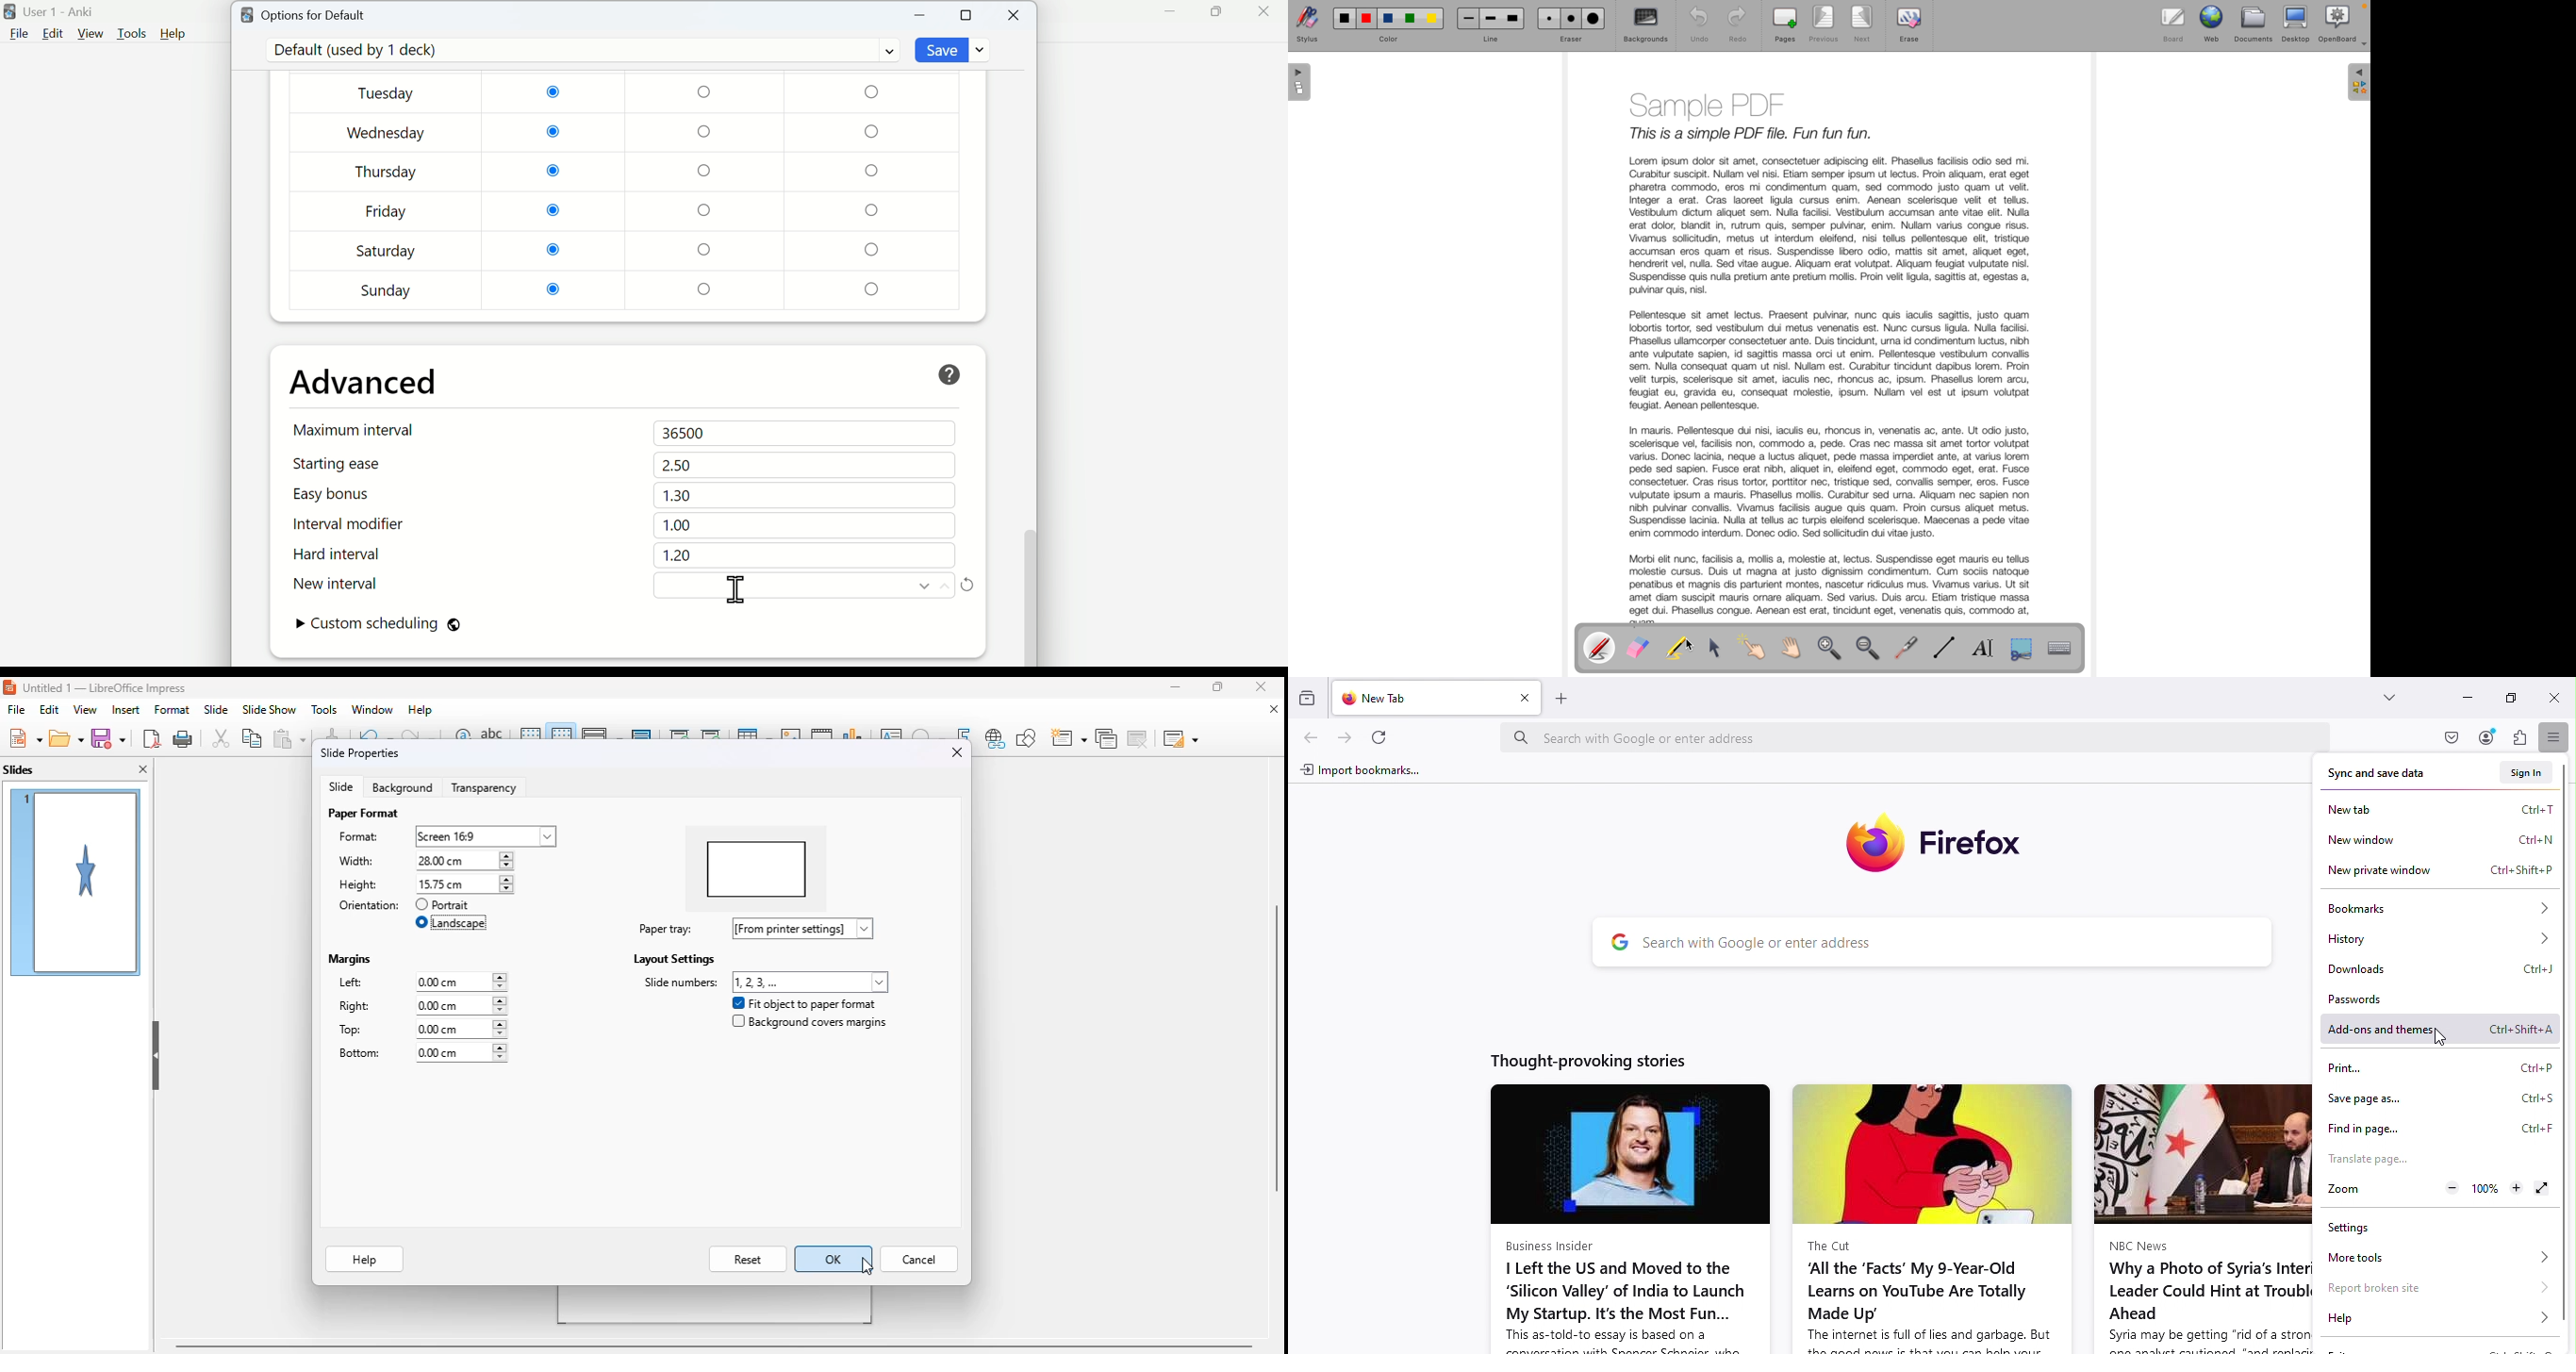 Image resolution: width=2576 pixels, height=1372 pixels. Describe the element at coordinates (1029, 346) in the screenshot. I see `Vertical scroll bar` at that location.